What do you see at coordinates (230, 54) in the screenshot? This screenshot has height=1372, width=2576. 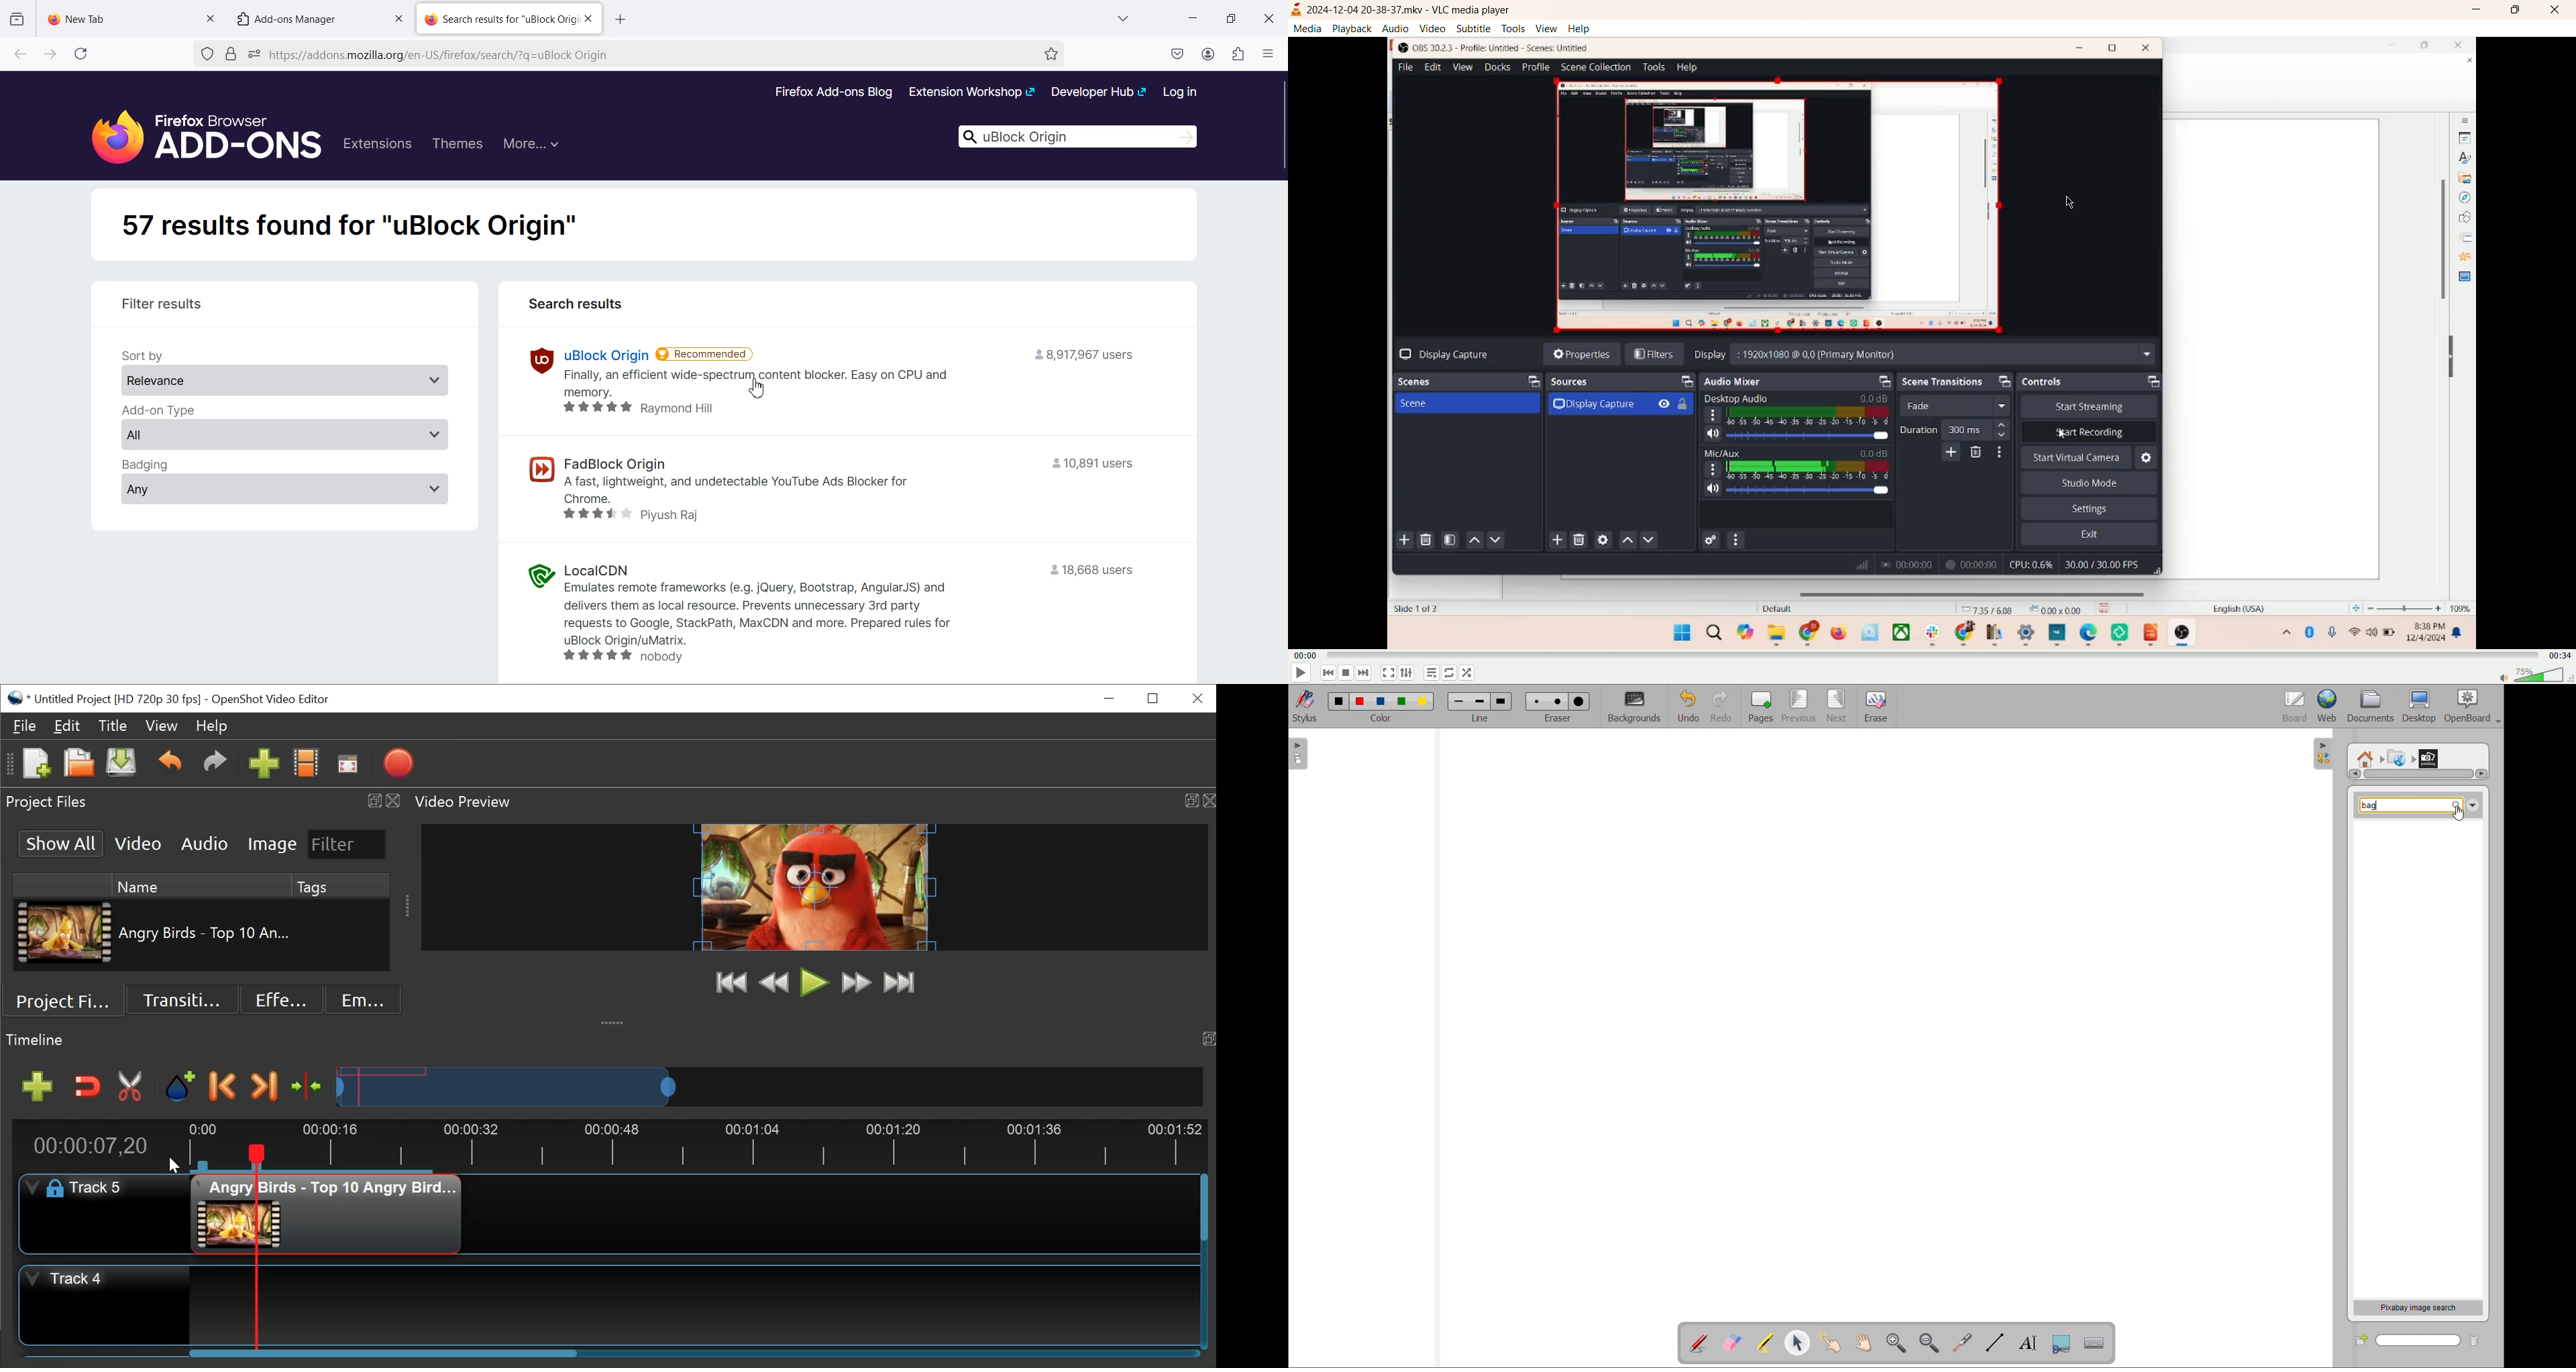 I see `Verified by Digicert.Inc` at bounding box center [230, 54].